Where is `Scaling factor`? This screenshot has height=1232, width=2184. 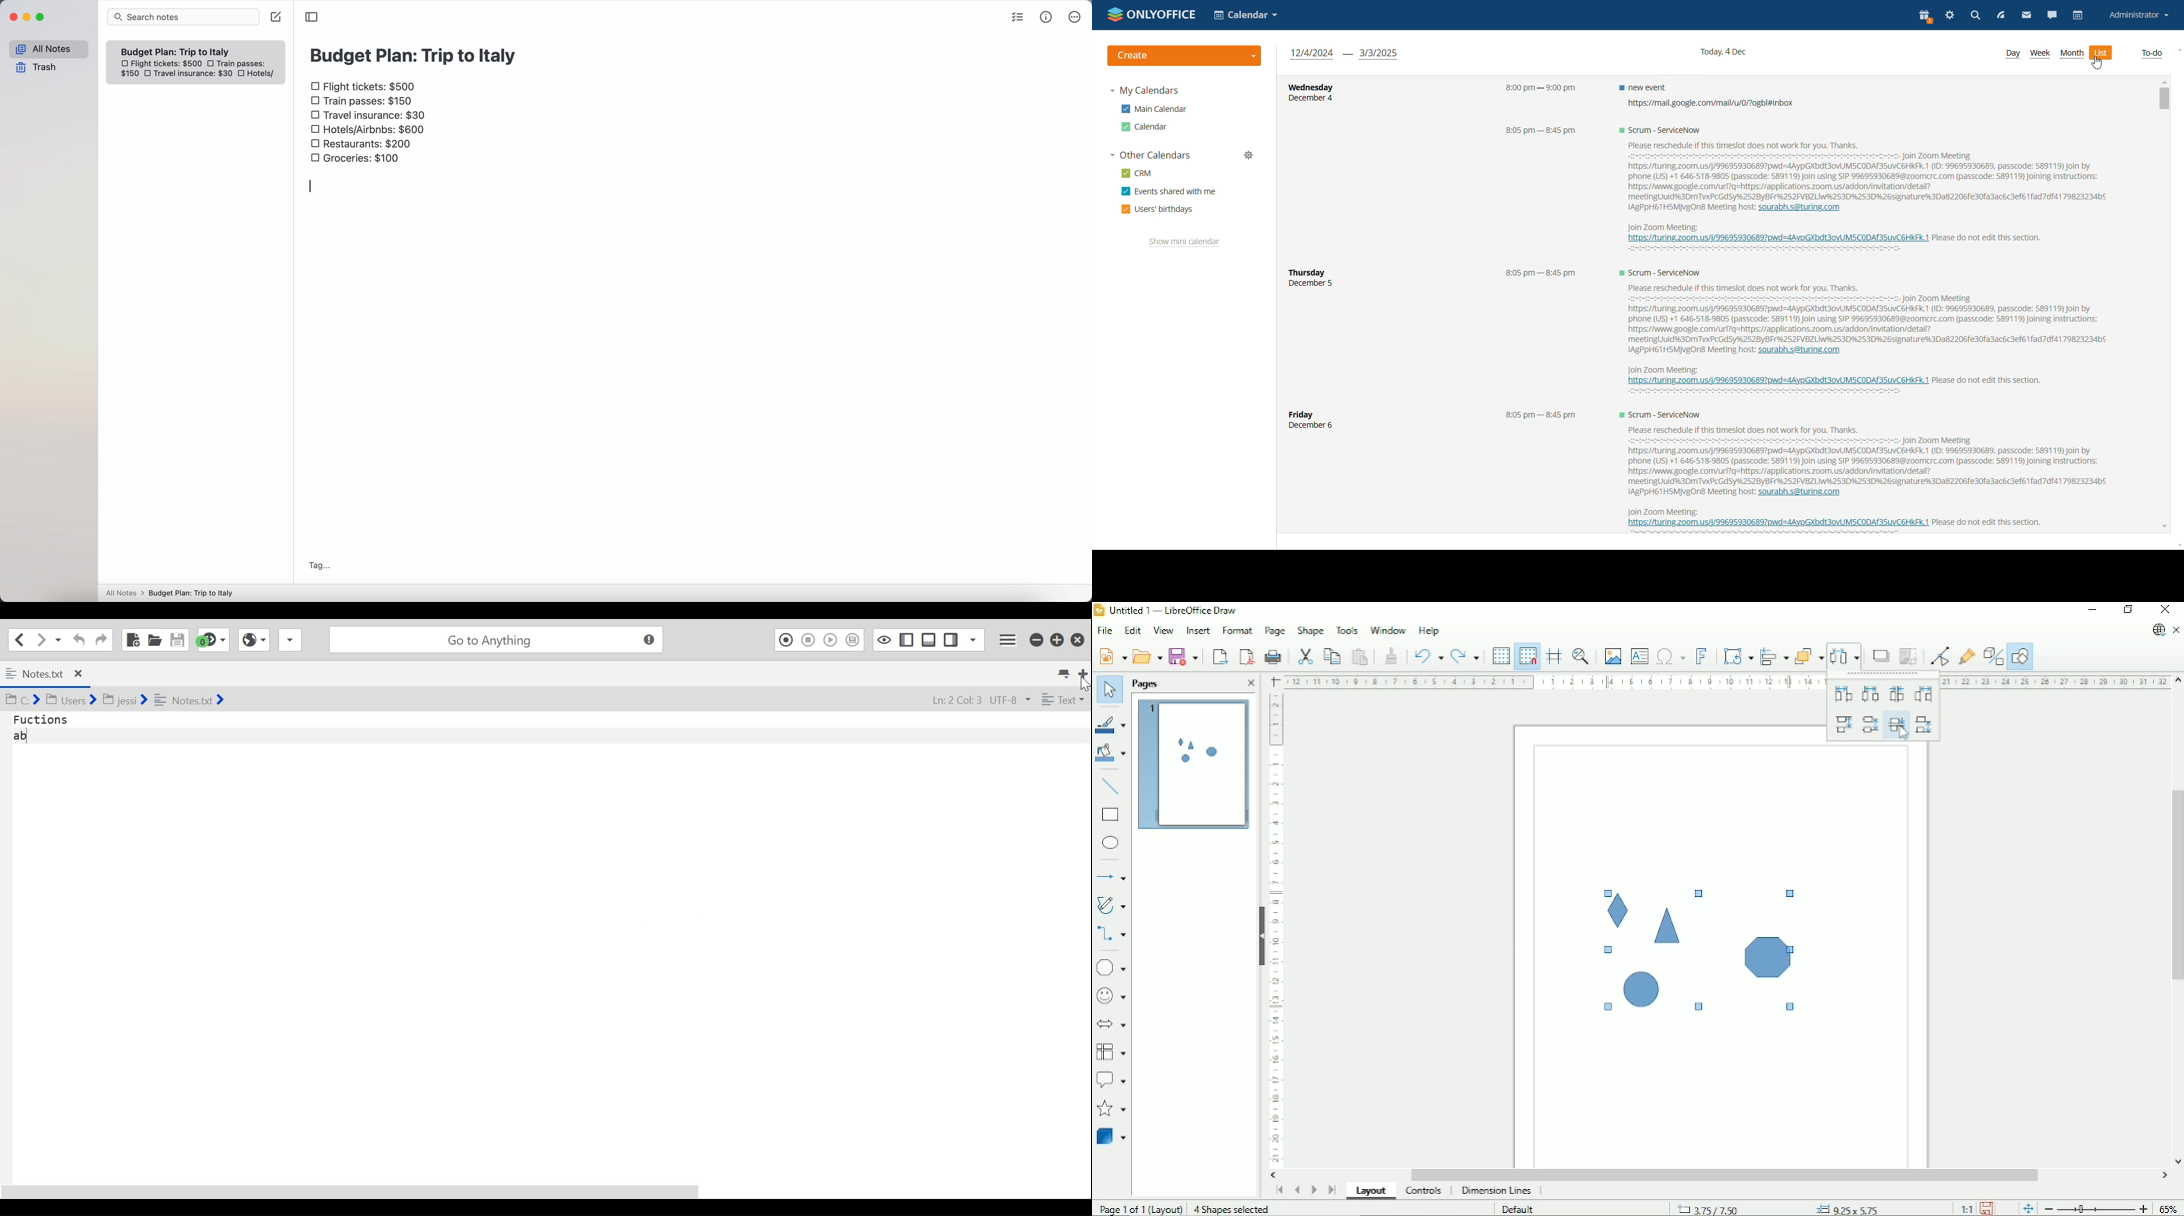
Scaling factor is located at coordinates (1966, 1208).